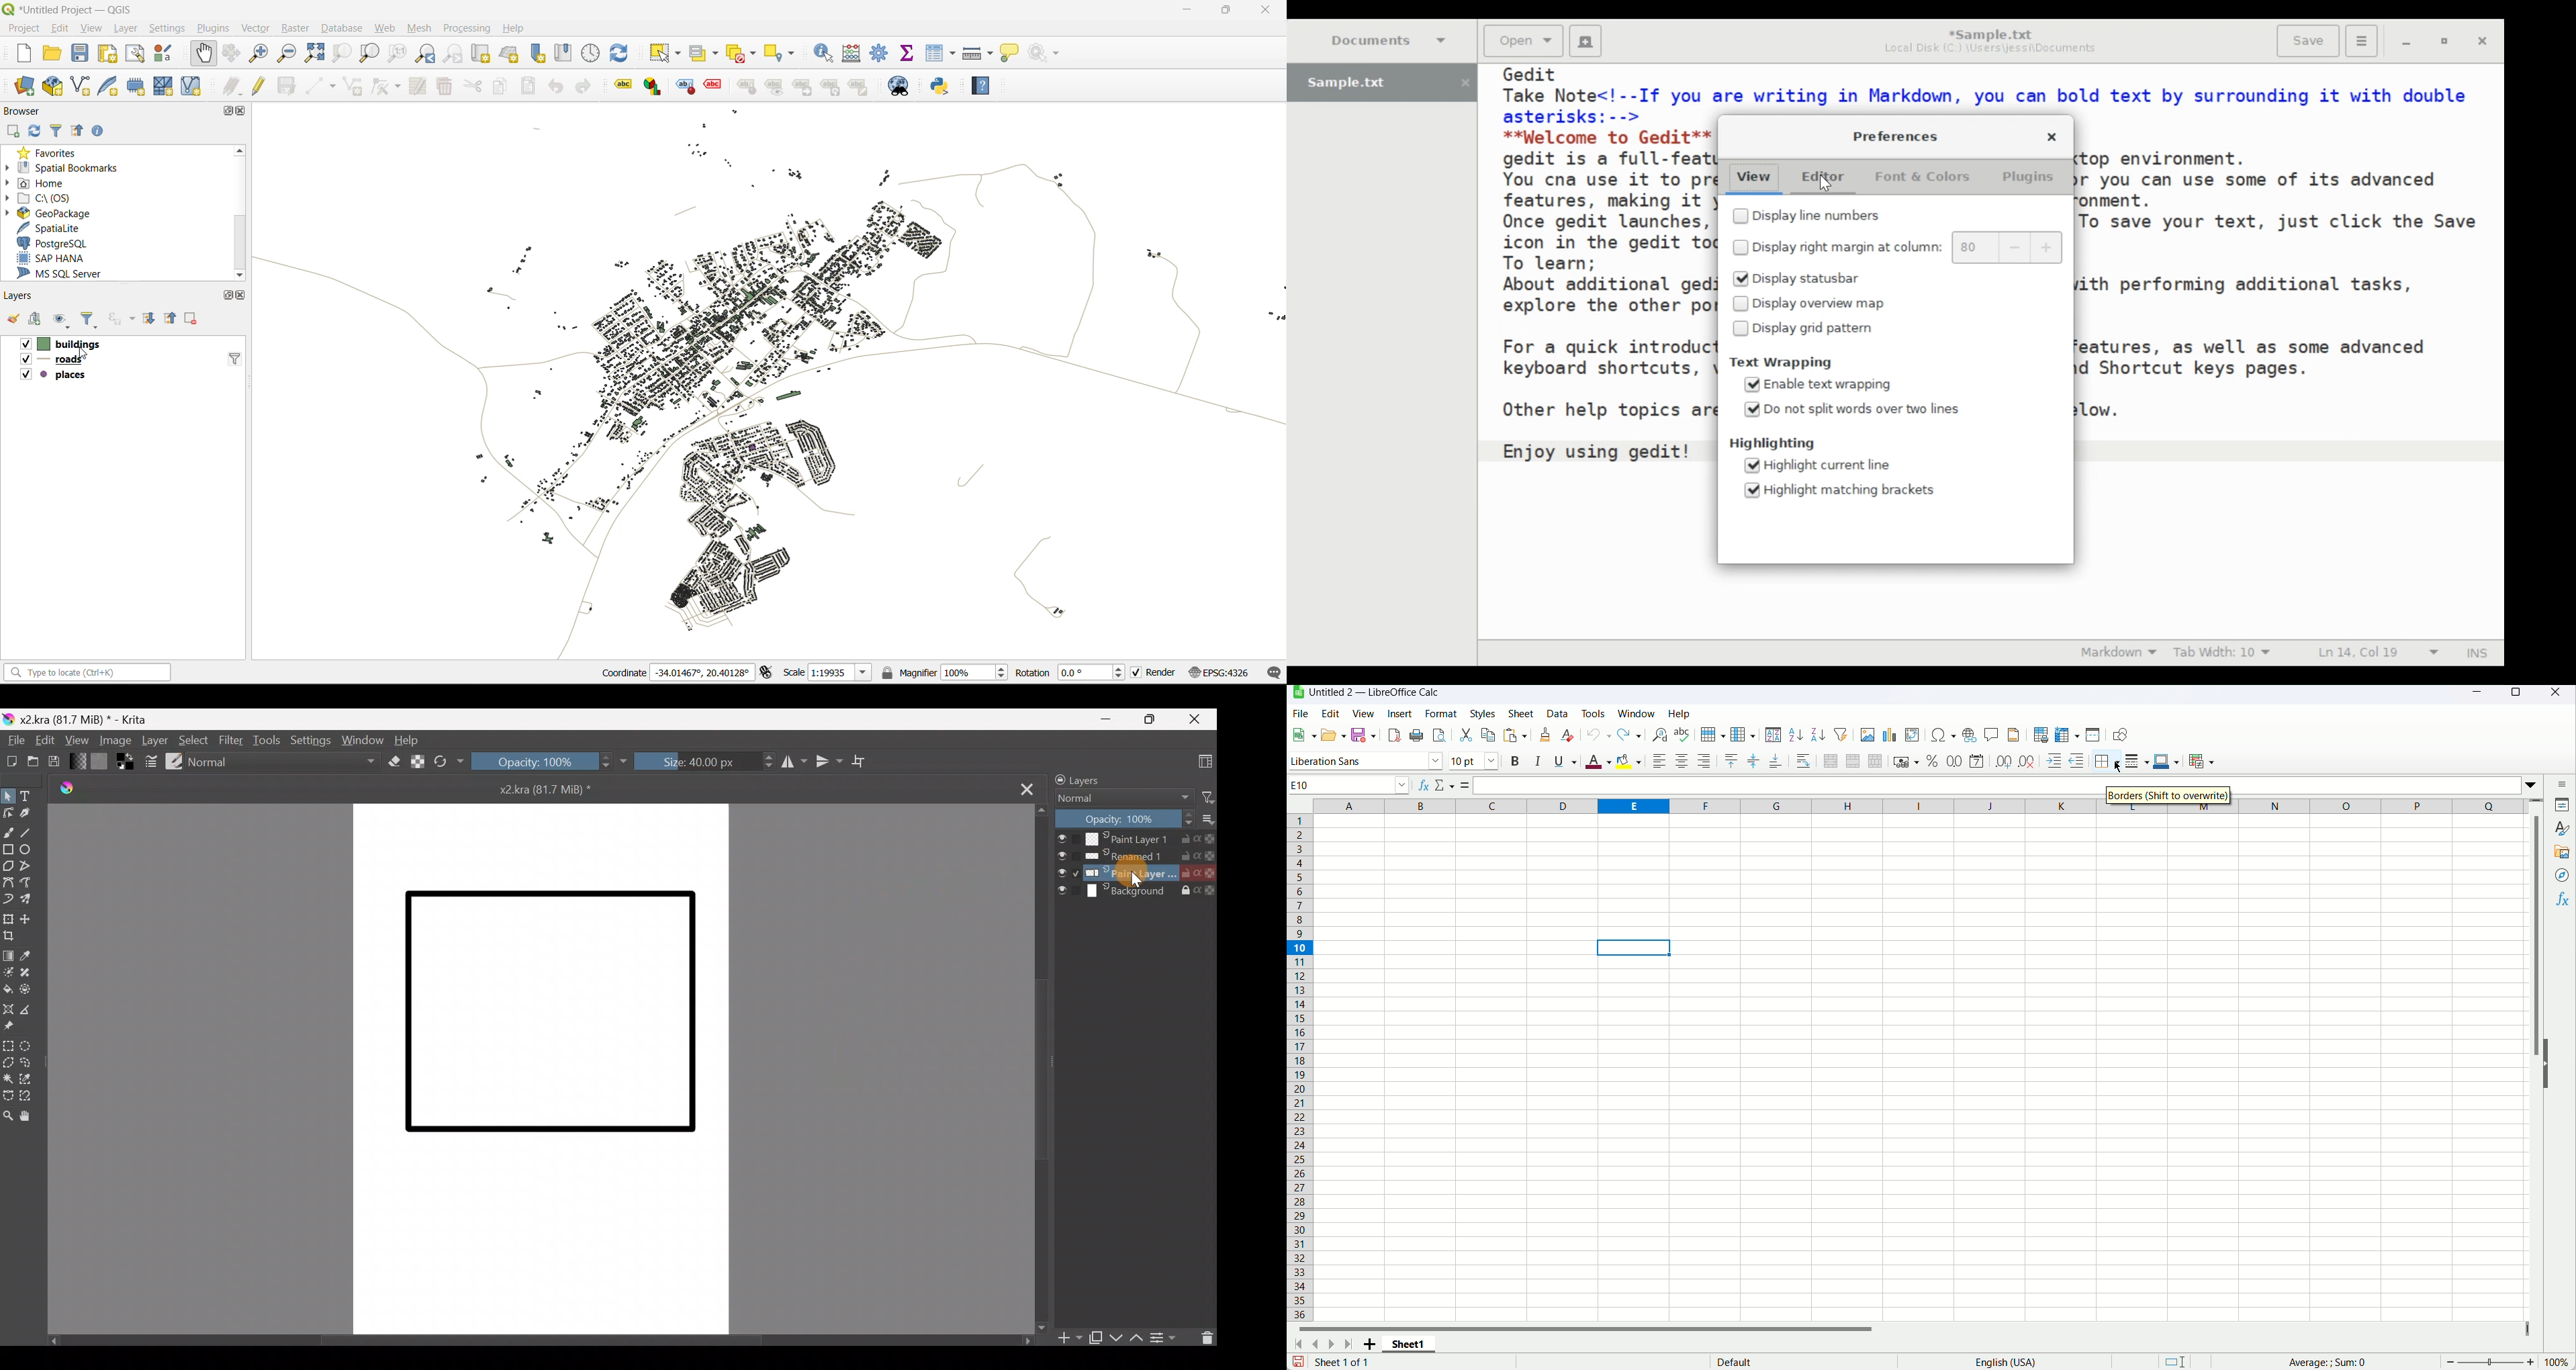 The width and height of the screenshot is (2576, 1372). What do you see at coordinates (1275, 674) in the screenshot?
I see `log messages` at bounding box center [1275, 674].